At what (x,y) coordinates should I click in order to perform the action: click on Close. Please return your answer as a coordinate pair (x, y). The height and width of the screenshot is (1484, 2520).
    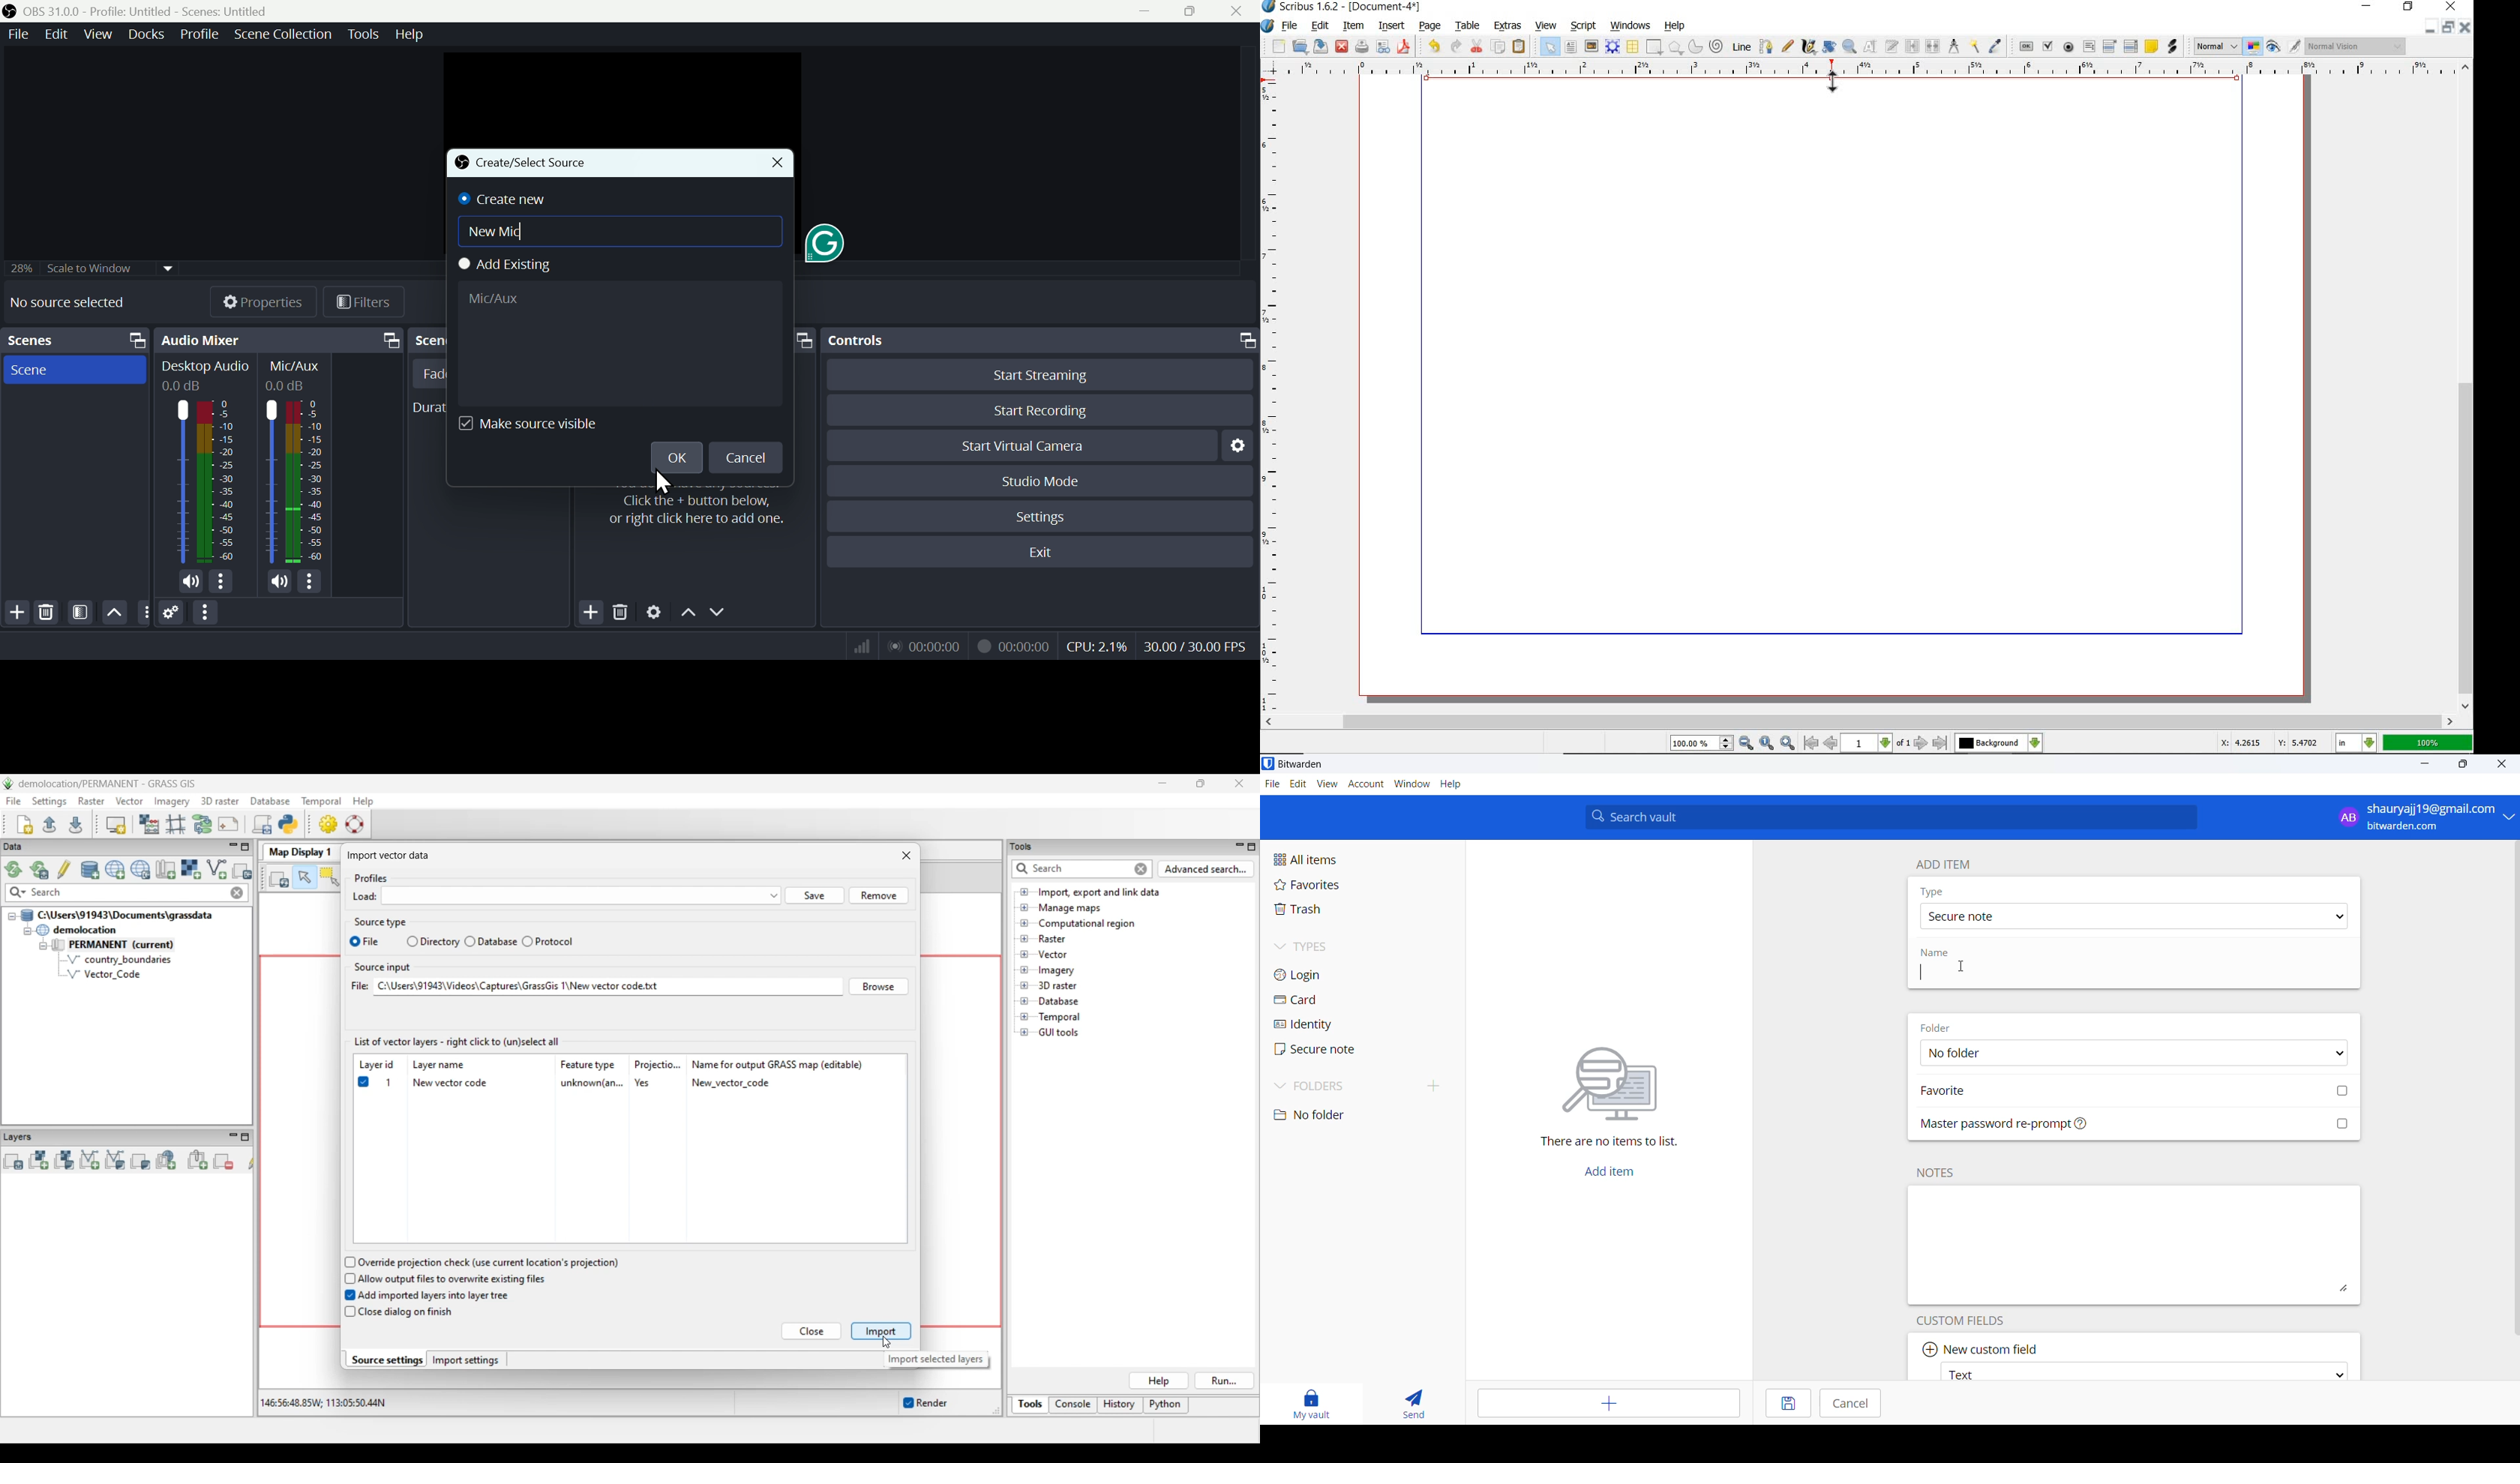
    Looking at the image, I should click on (776, 163).